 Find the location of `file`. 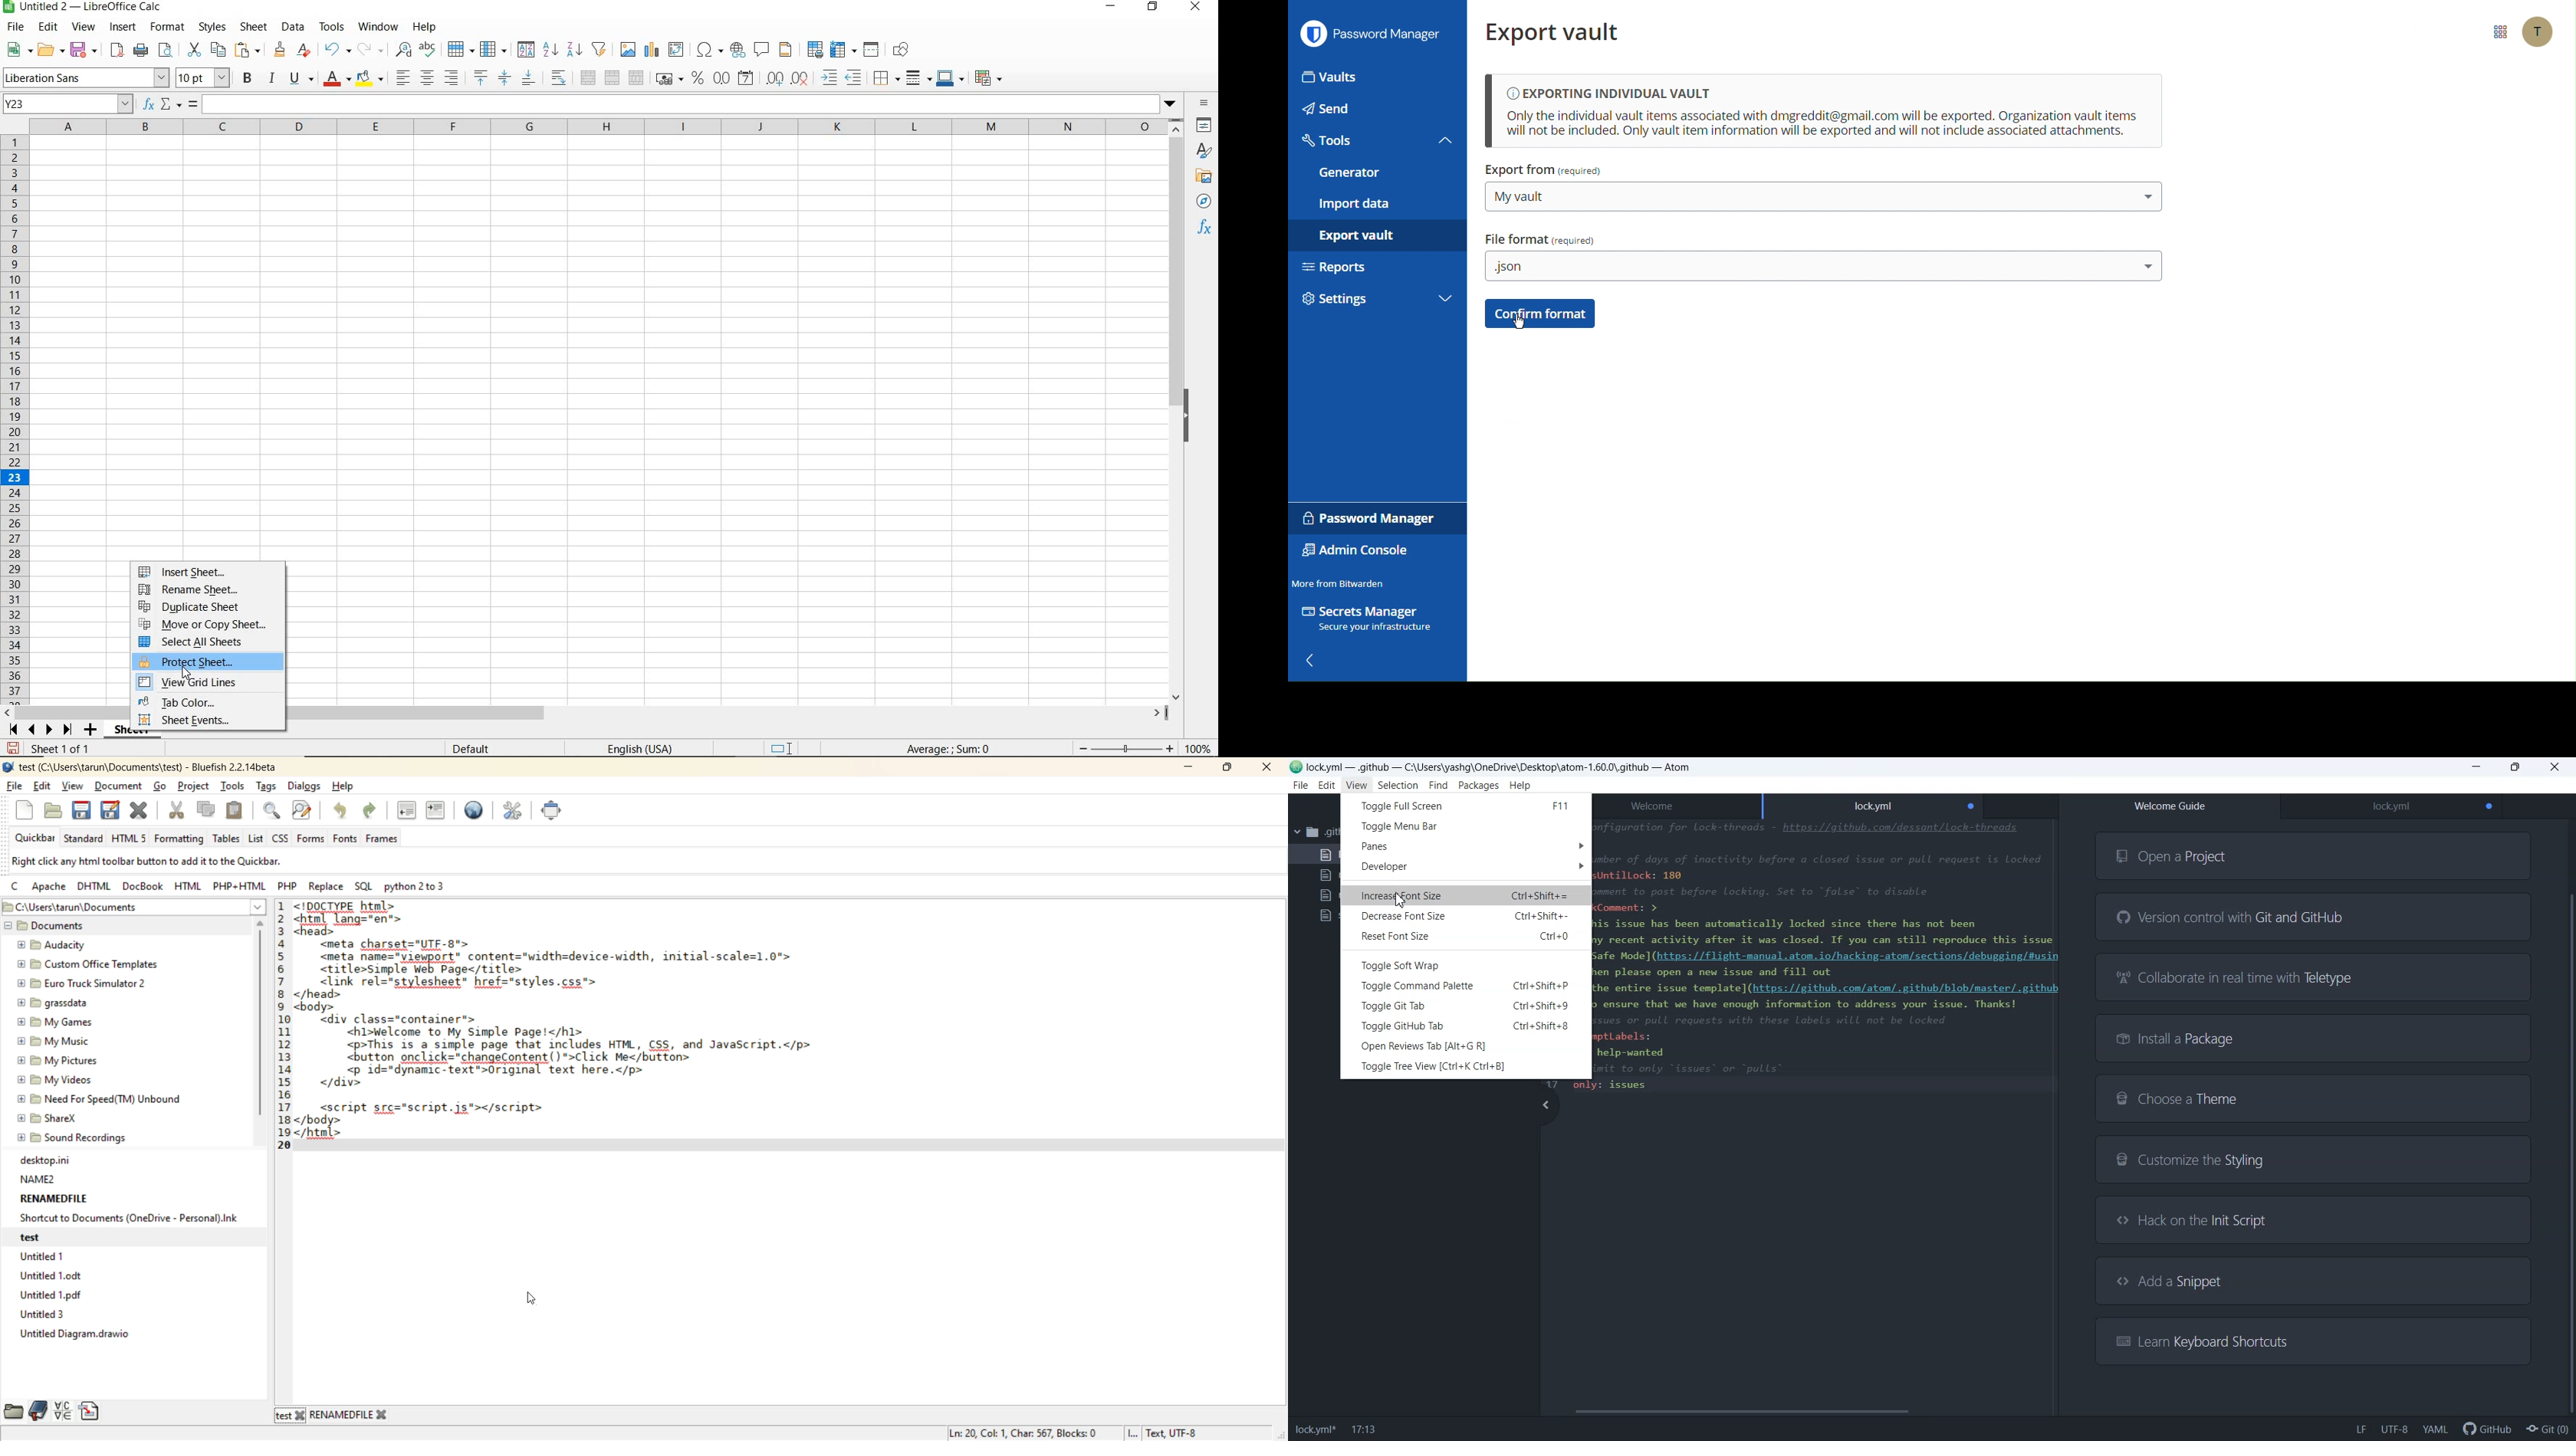

file is located at coordinates (13, 786).